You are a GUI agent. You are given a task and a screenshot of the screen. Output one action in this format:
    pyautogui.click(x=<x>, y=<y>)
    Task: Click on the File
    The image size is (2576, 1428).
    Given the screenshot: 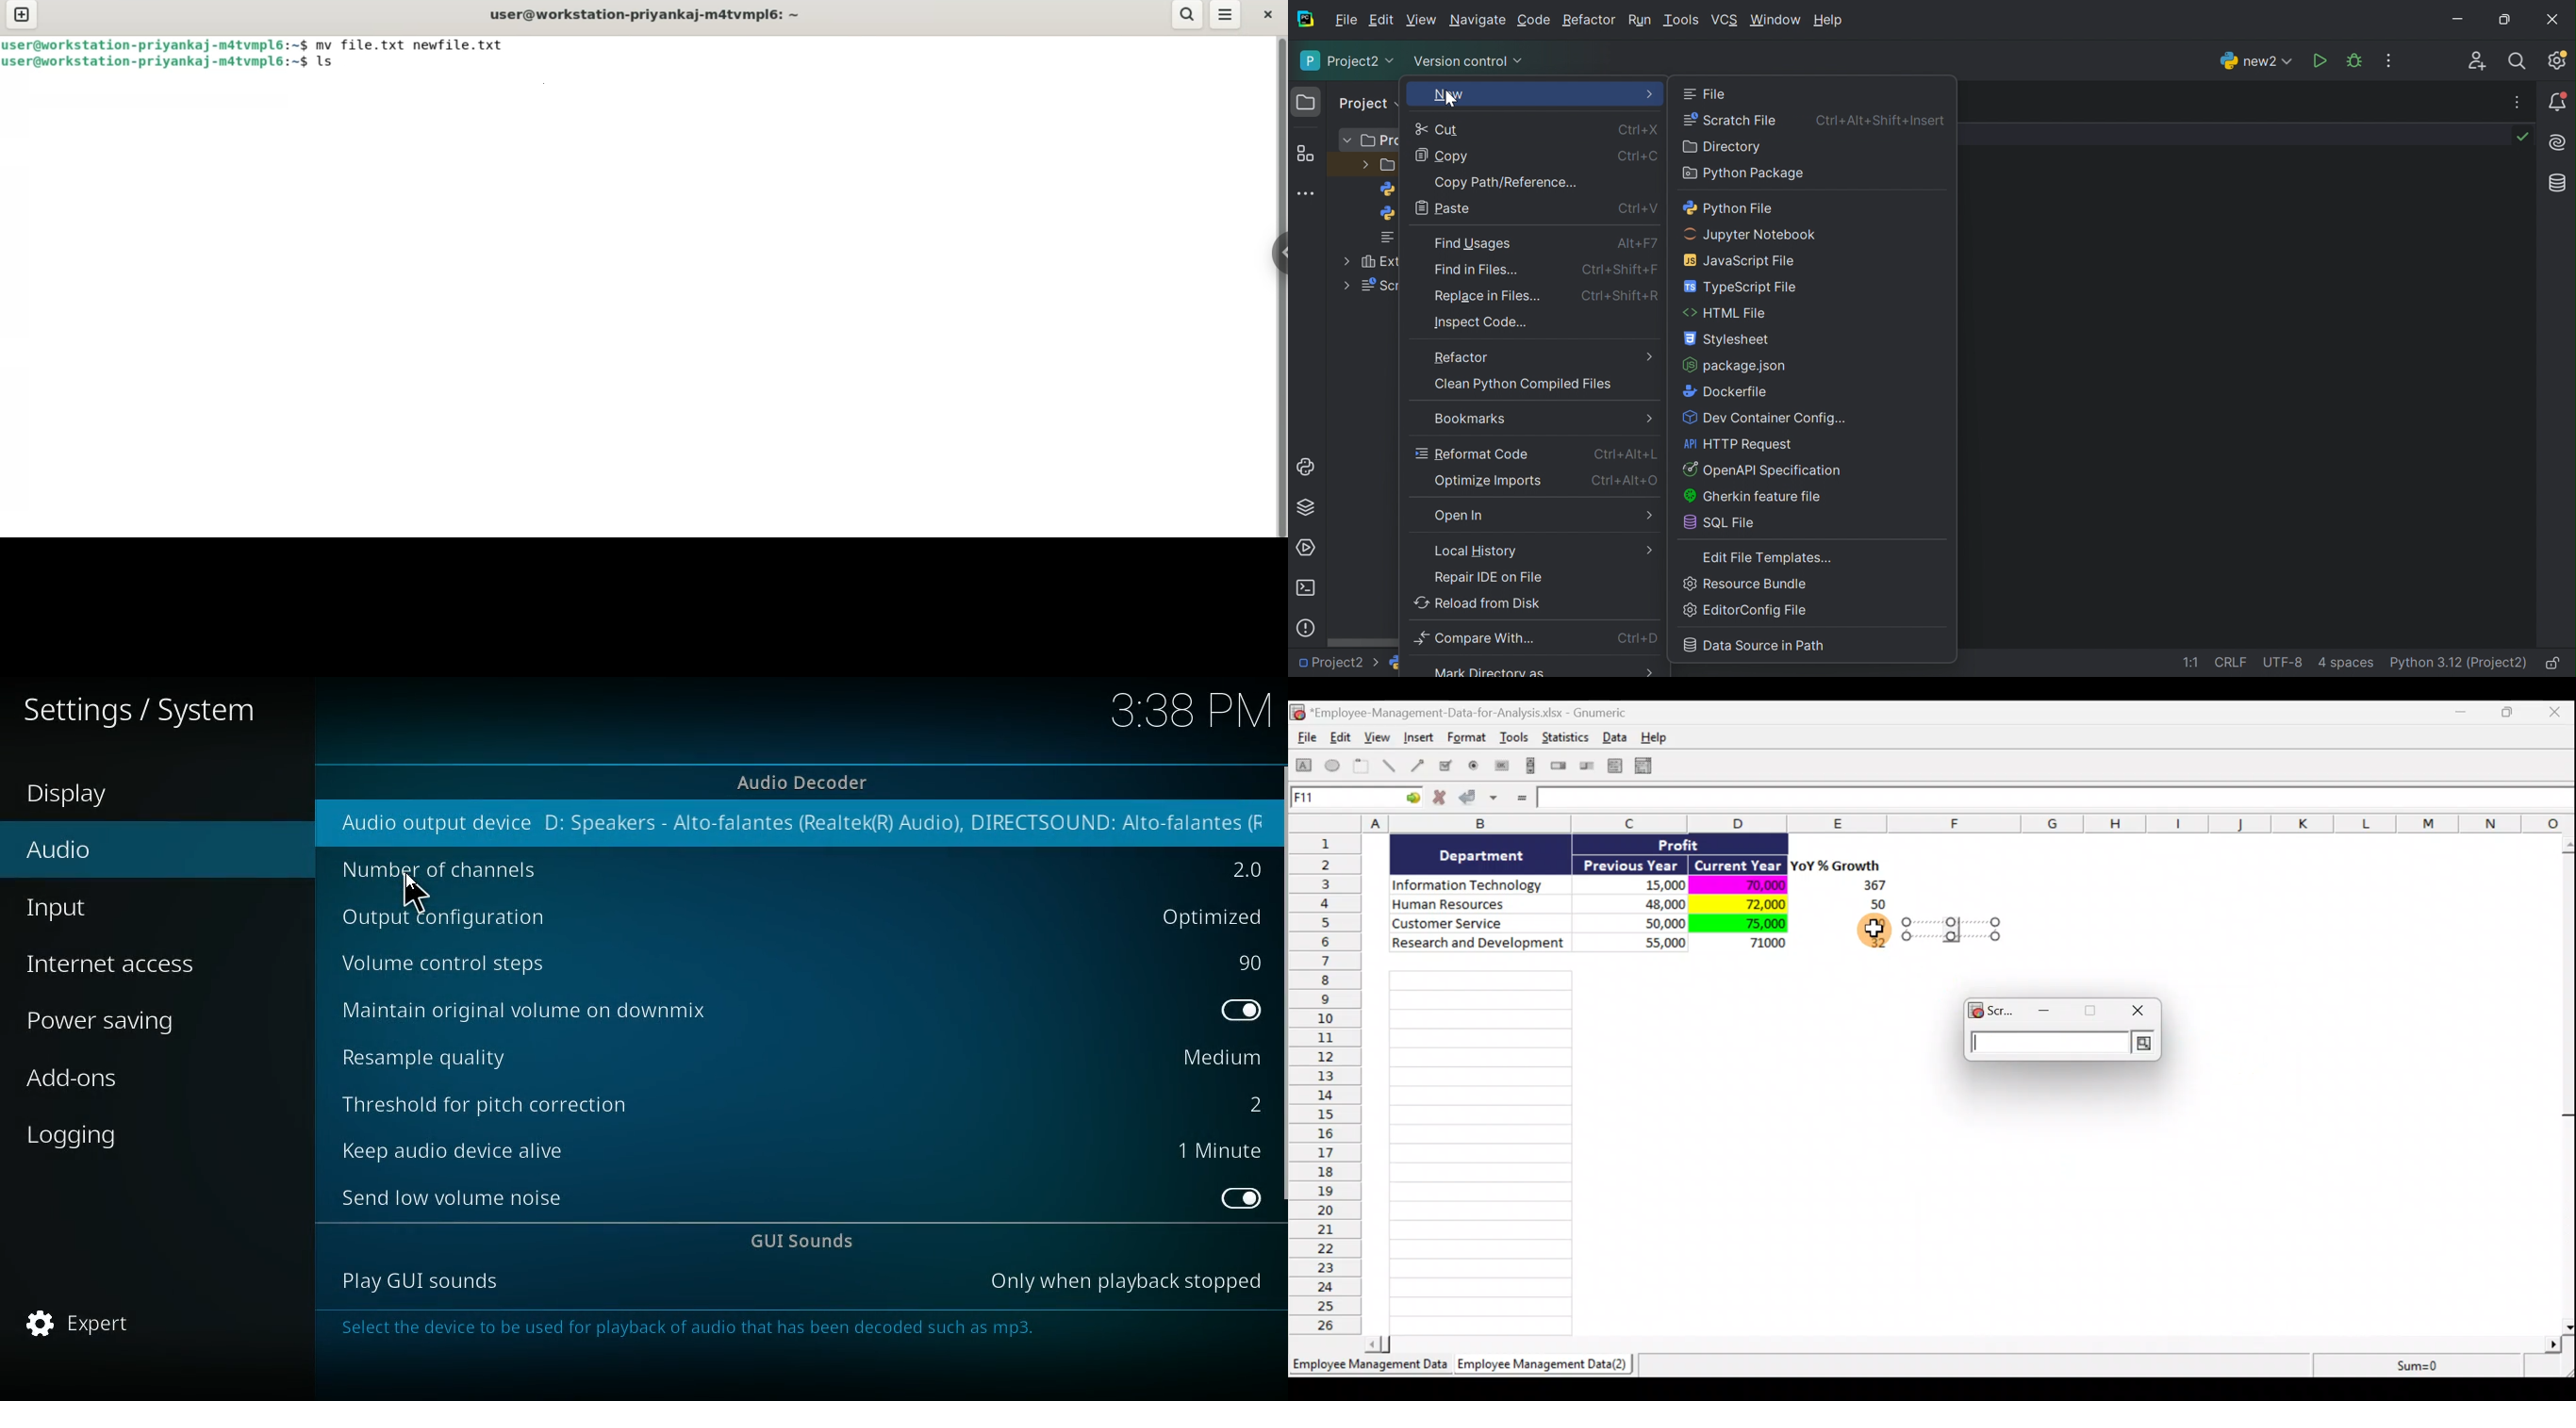 What is the action you would take?
    pyautogui.click(x=1707, y=94)
    